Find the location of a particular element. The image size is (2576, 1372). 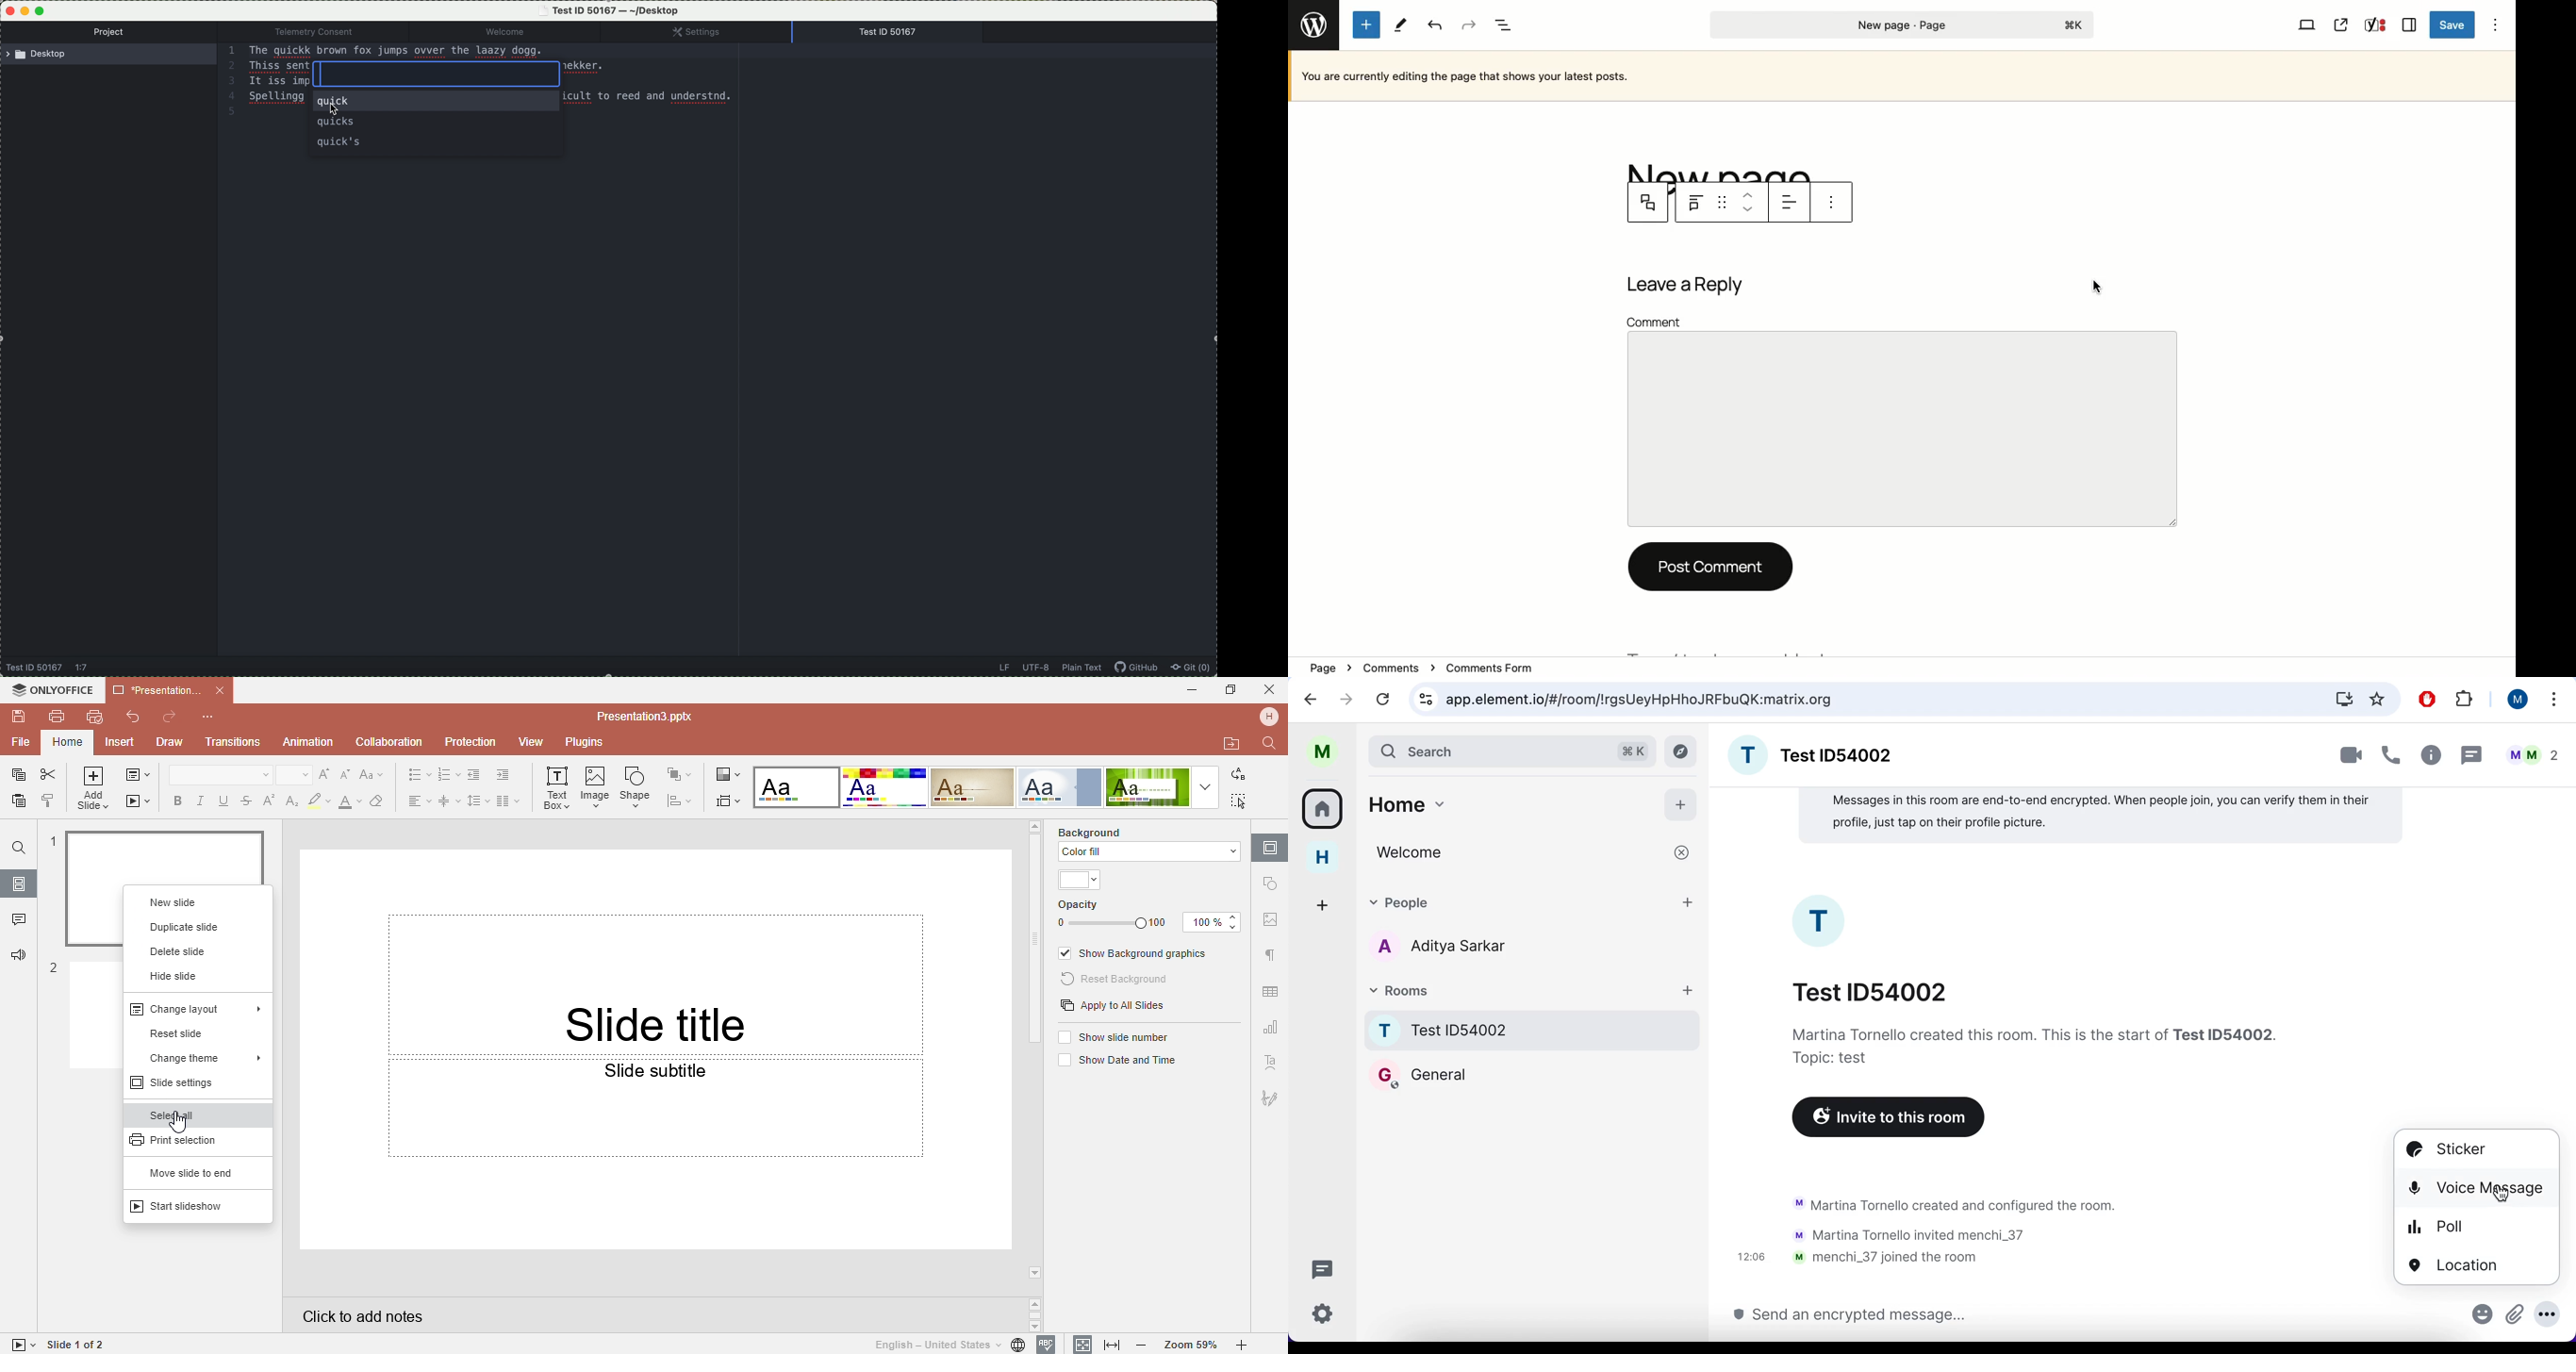

Highlight color is located at coordinates (320, 800).